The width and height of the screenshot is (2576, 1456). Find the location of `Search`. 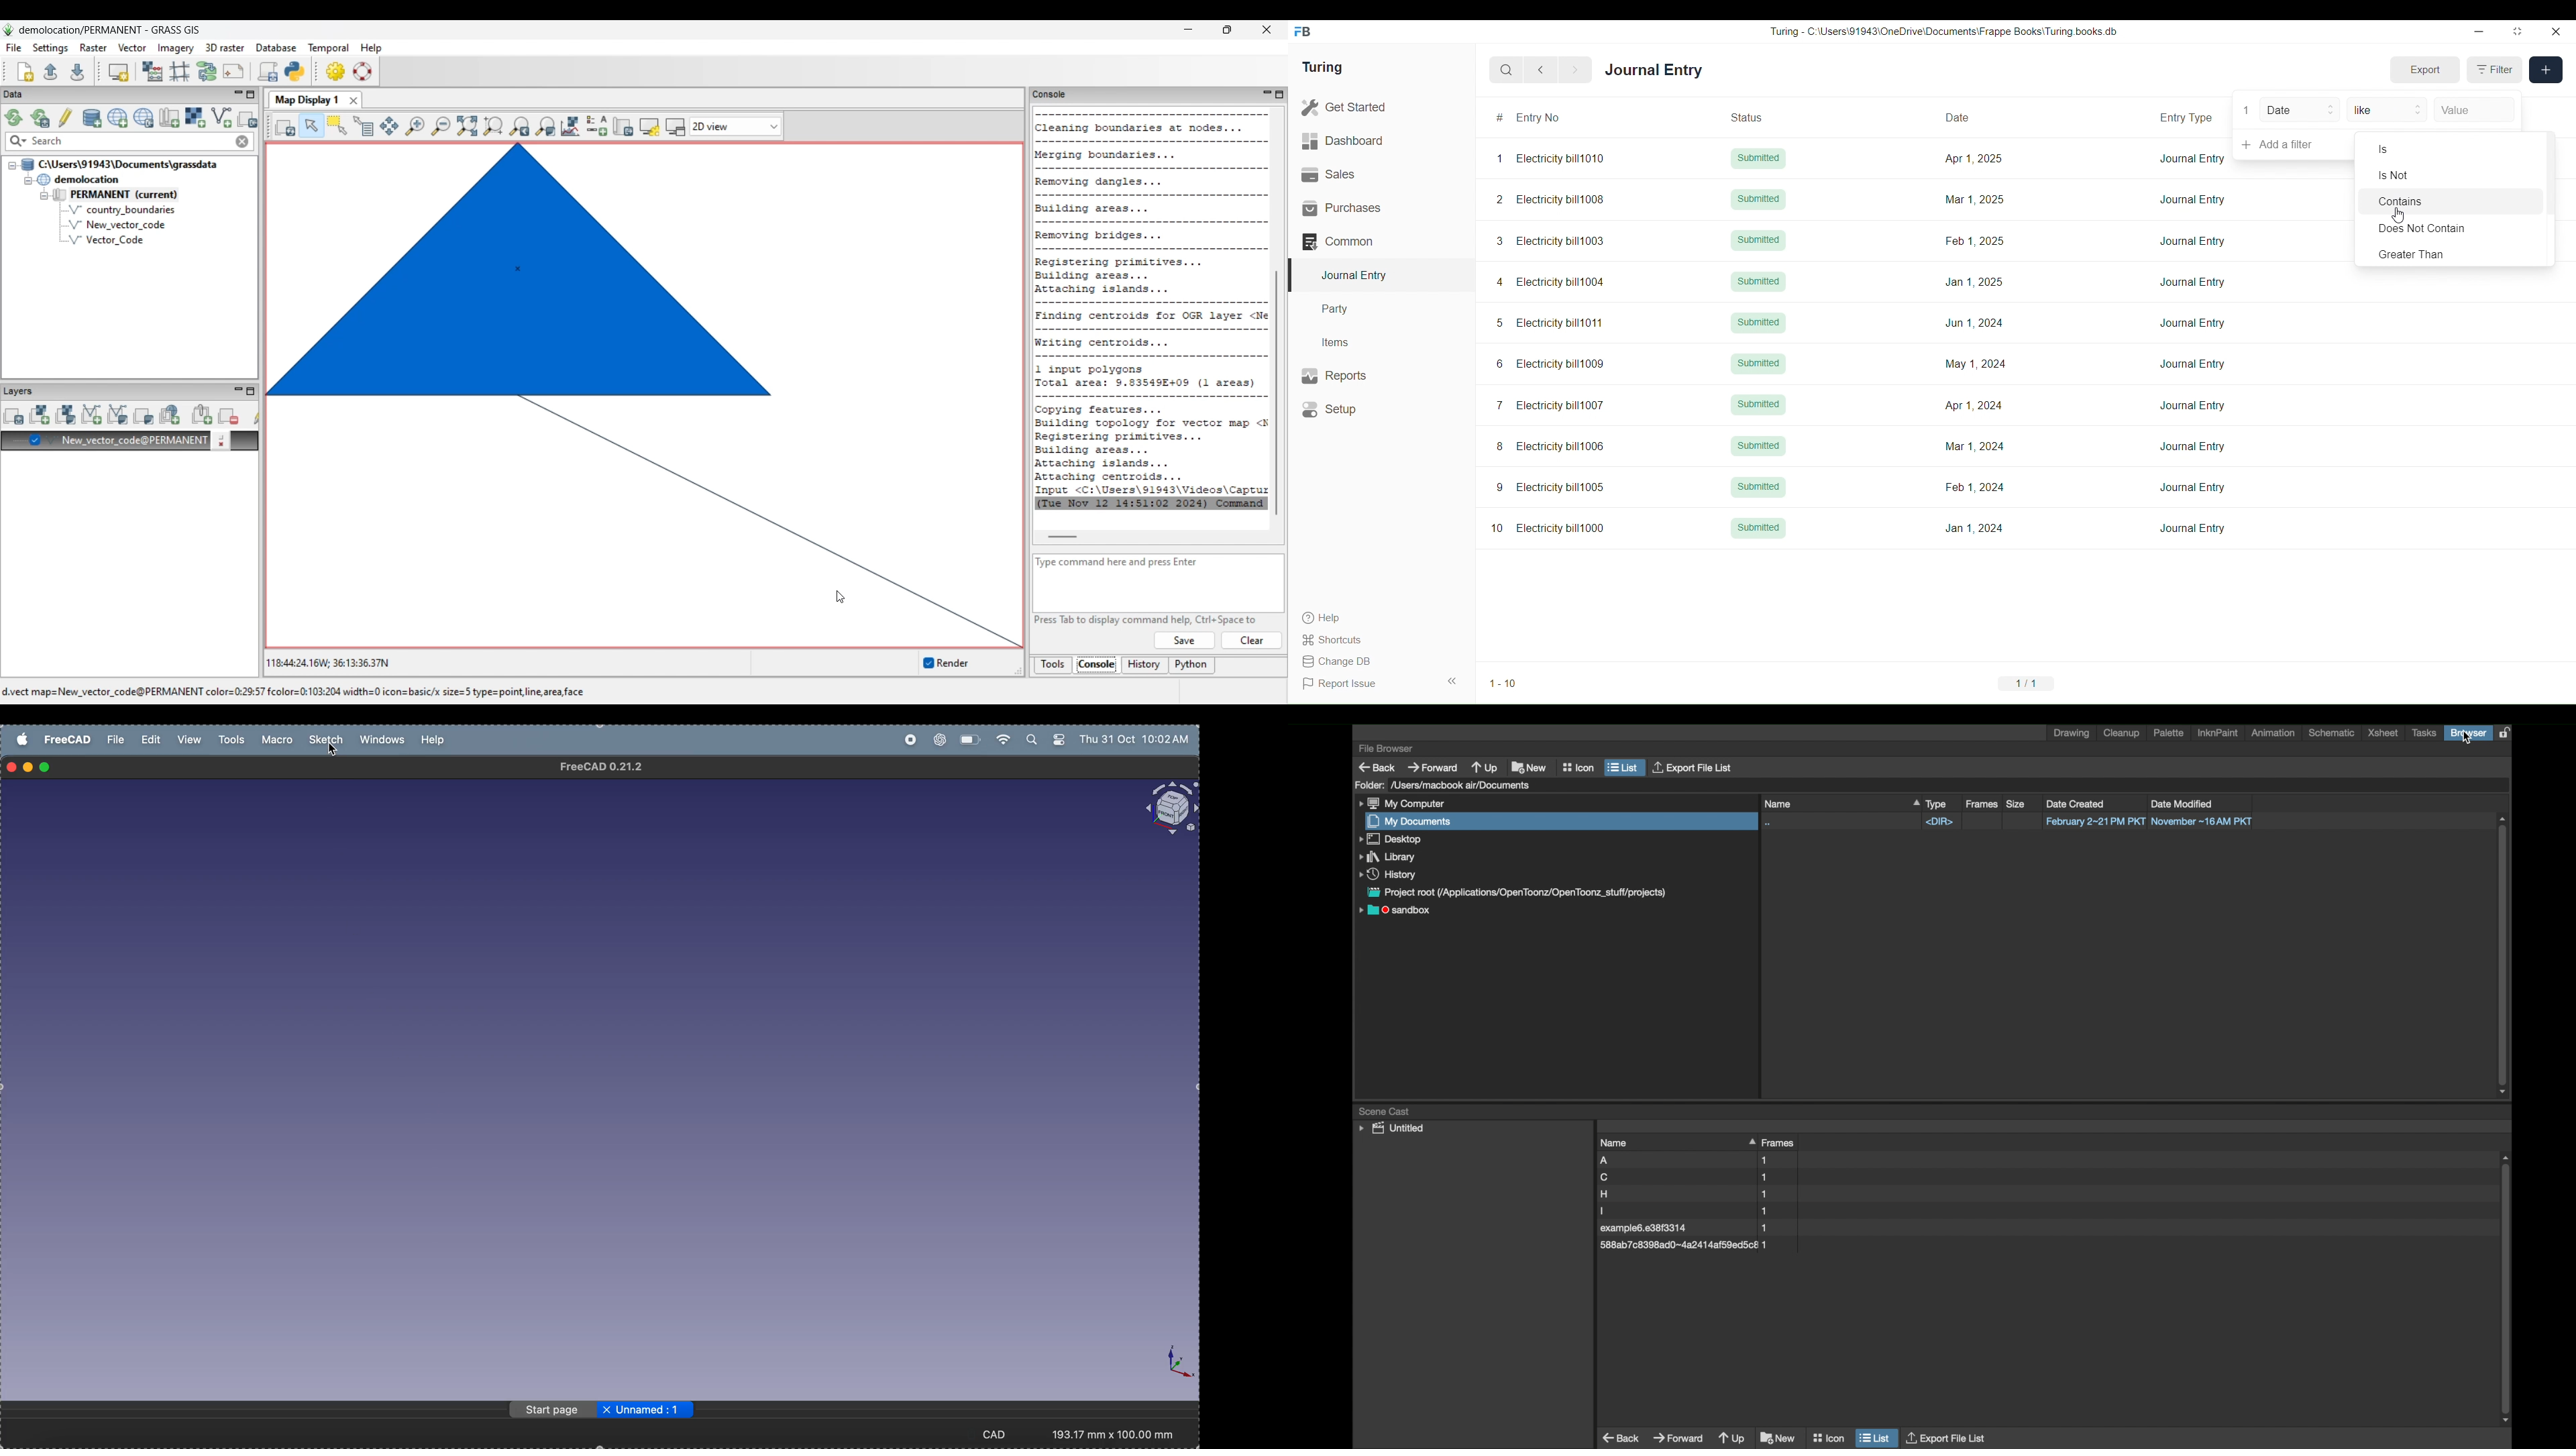

Search is located at coordinates (1506, 70).